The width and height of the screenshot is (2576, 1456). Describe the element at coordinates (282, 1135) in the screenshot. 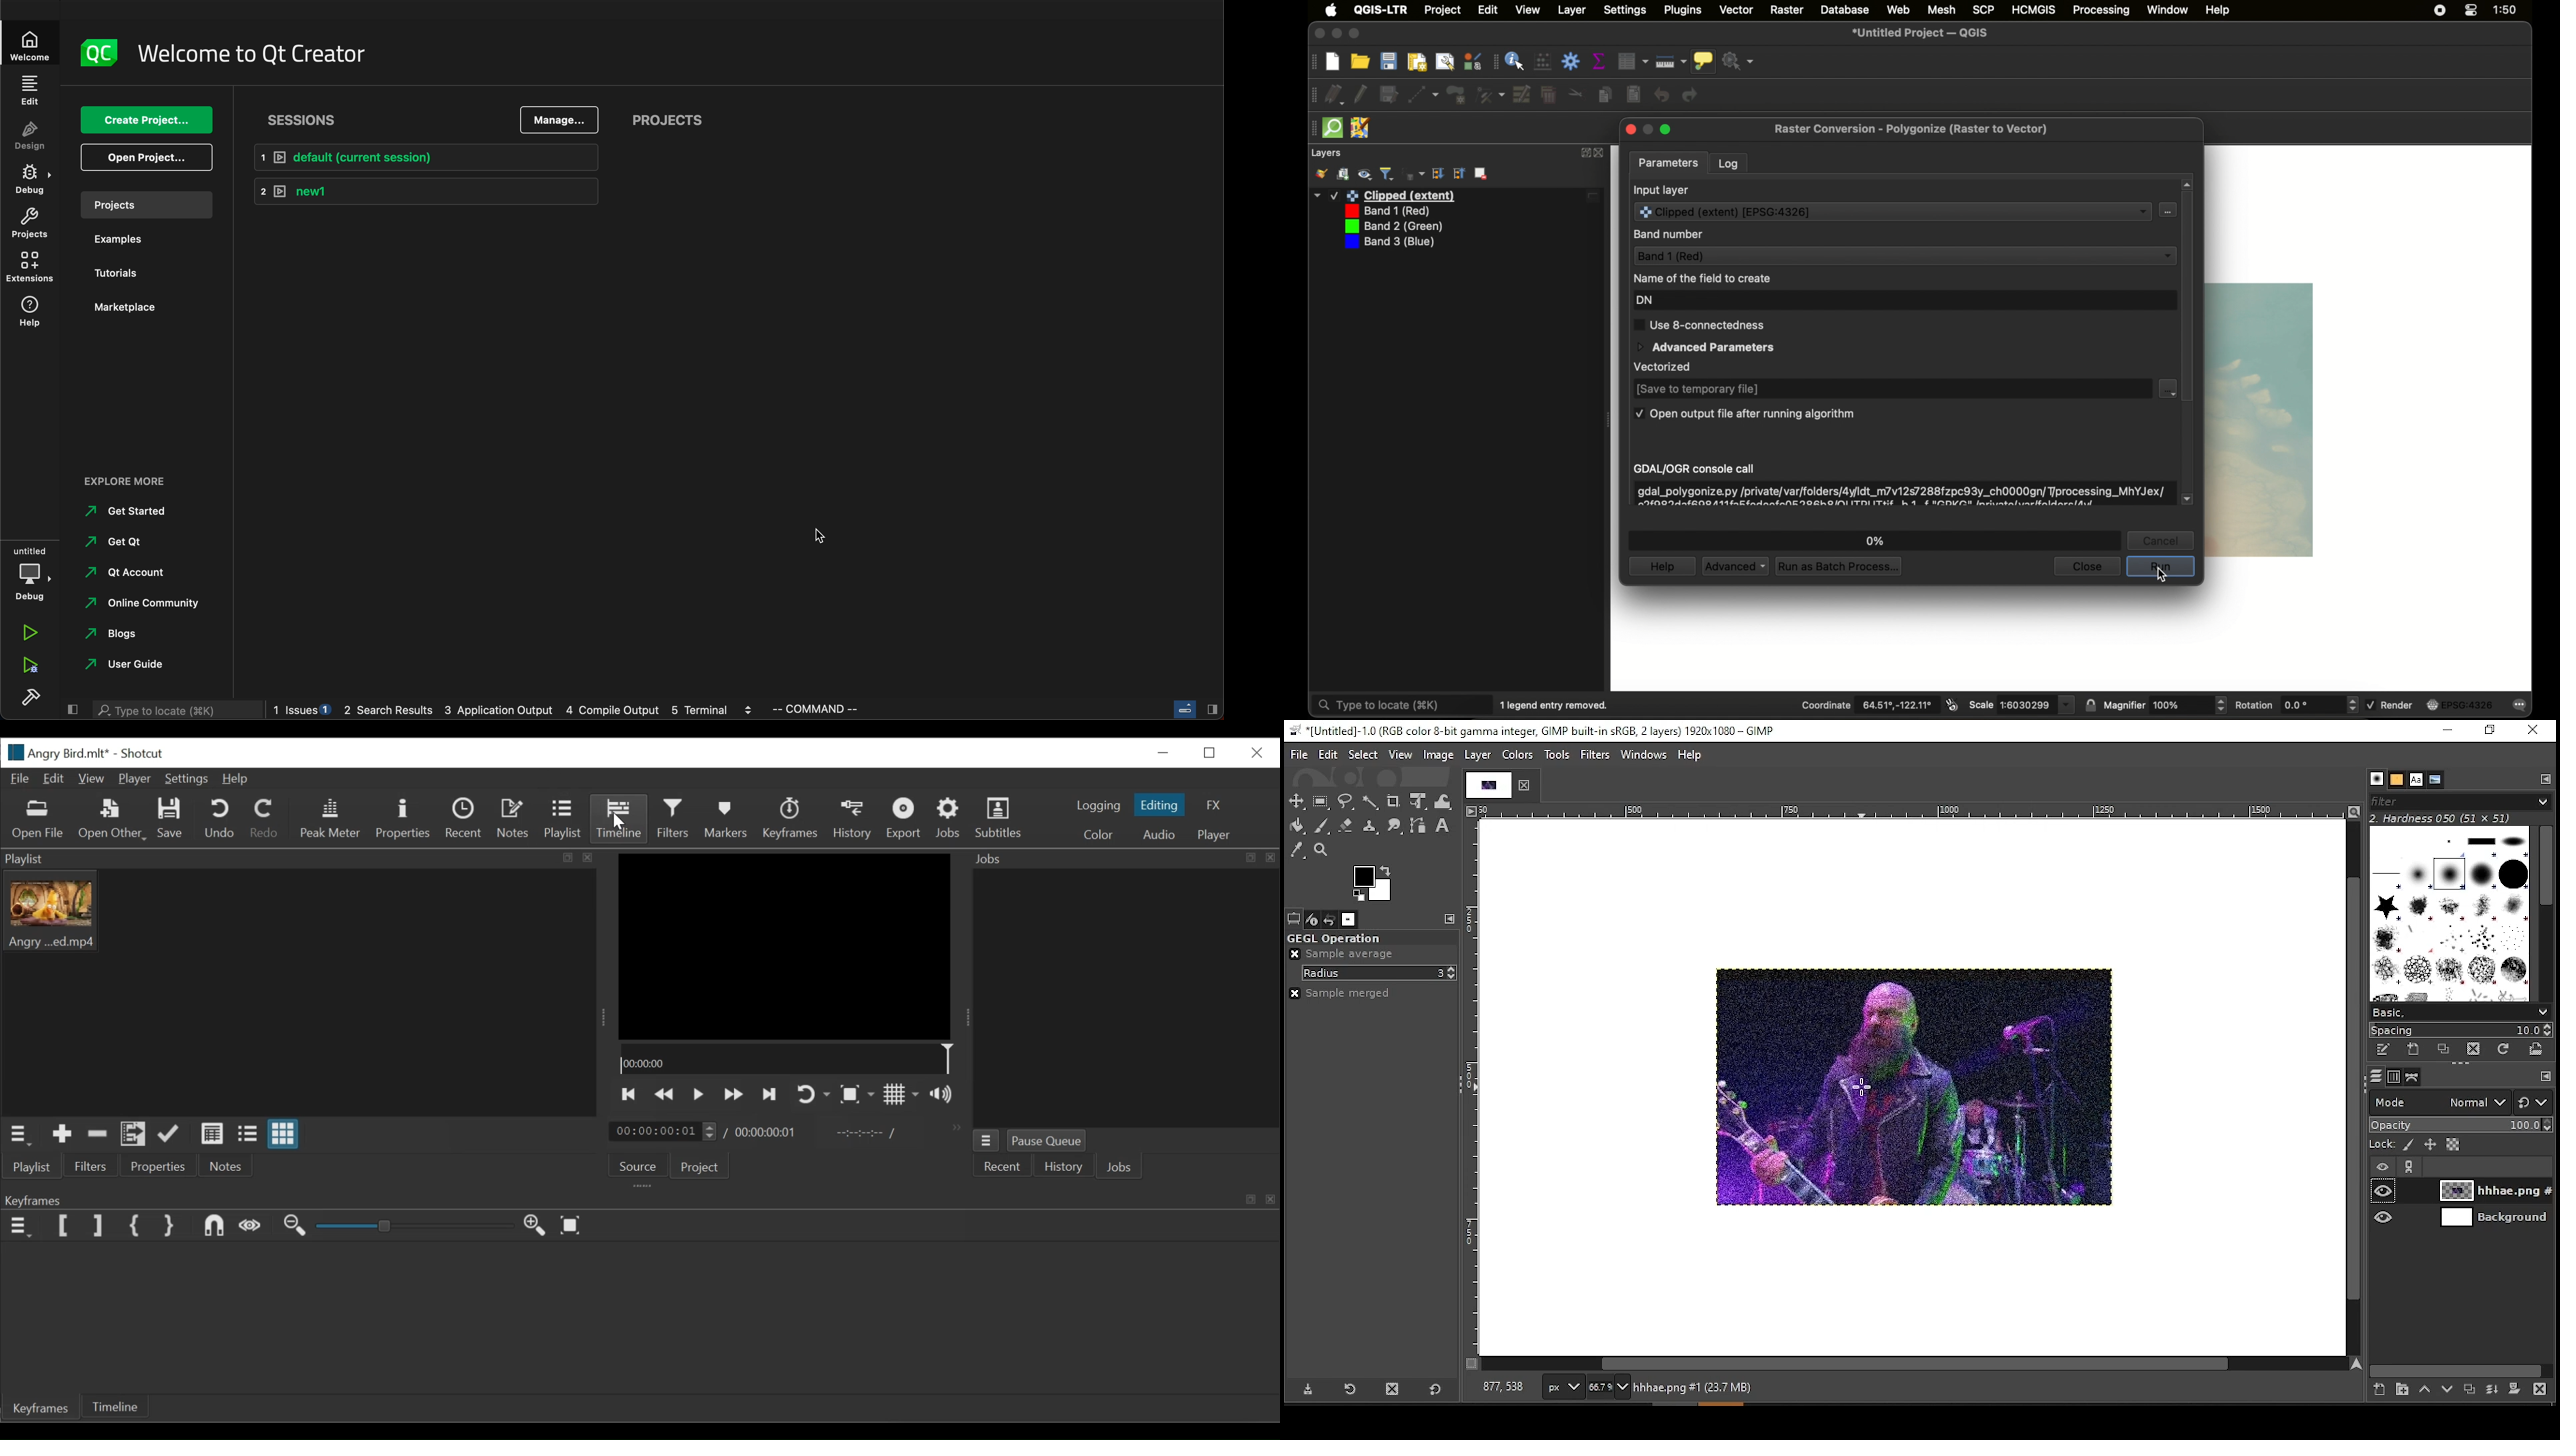

I see `View as icons` at that location.